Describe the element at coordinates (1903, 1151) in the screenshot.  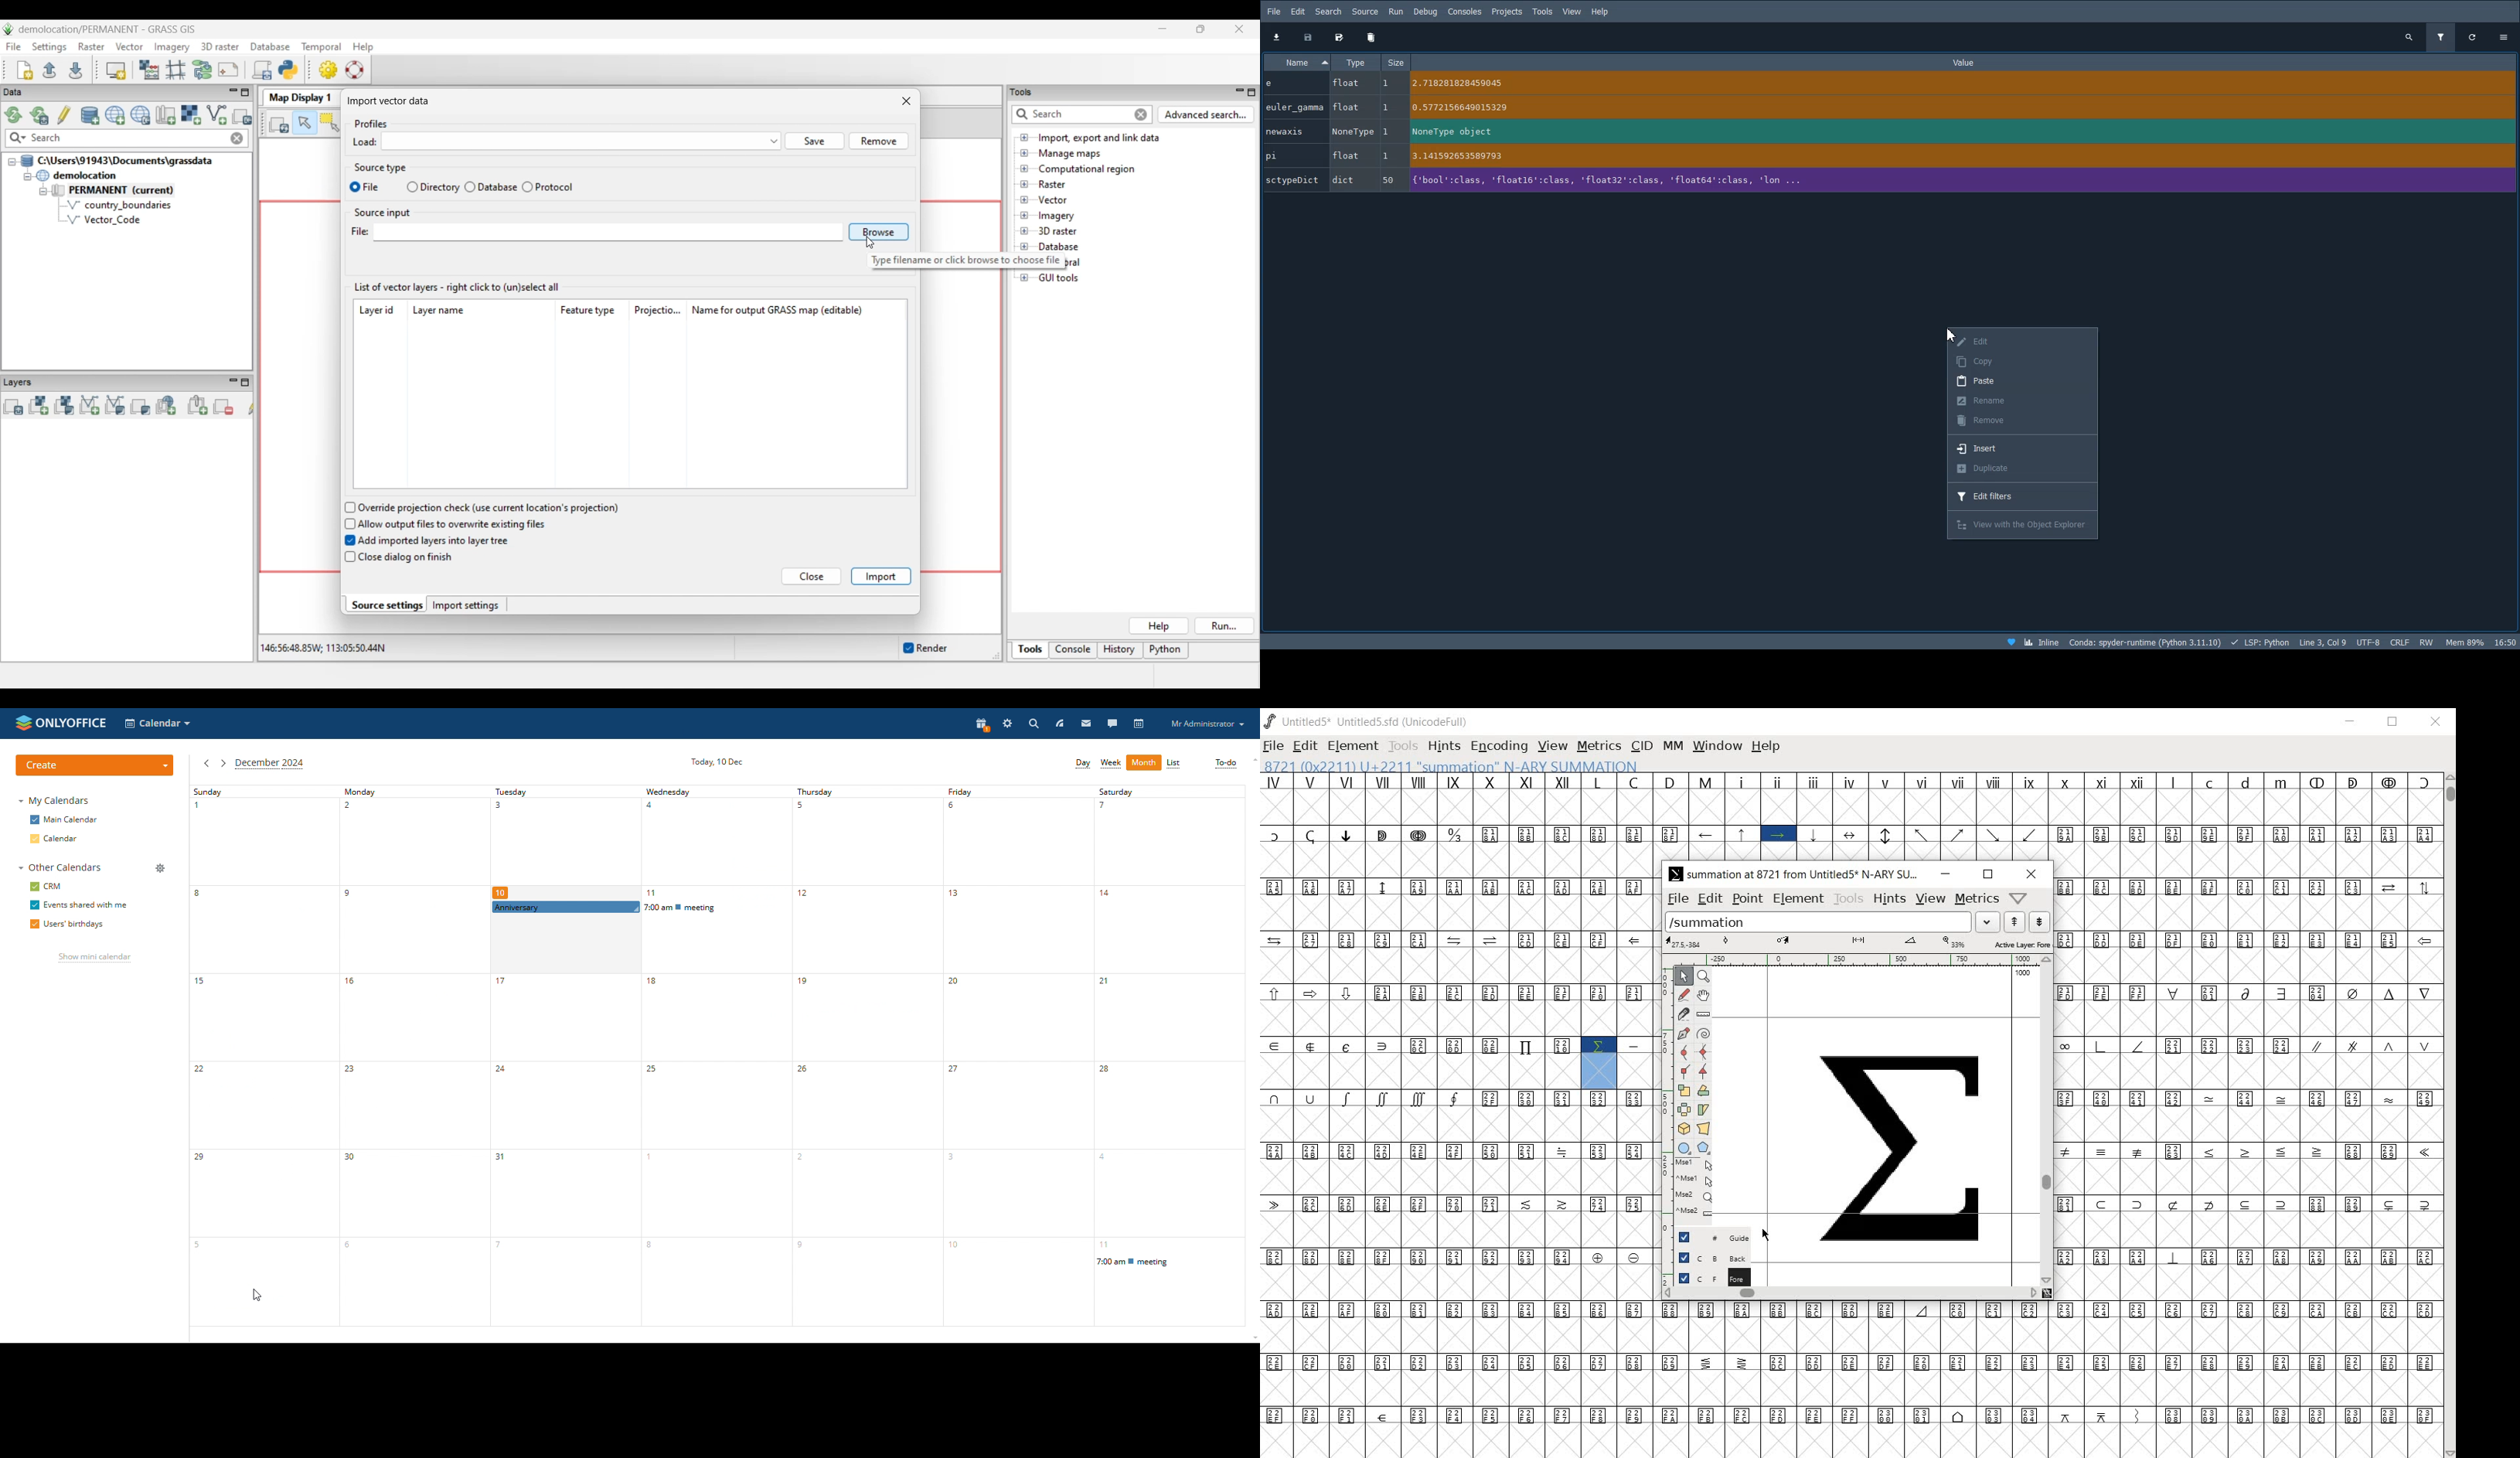
I see `mathematical summation glyph added` at that location.